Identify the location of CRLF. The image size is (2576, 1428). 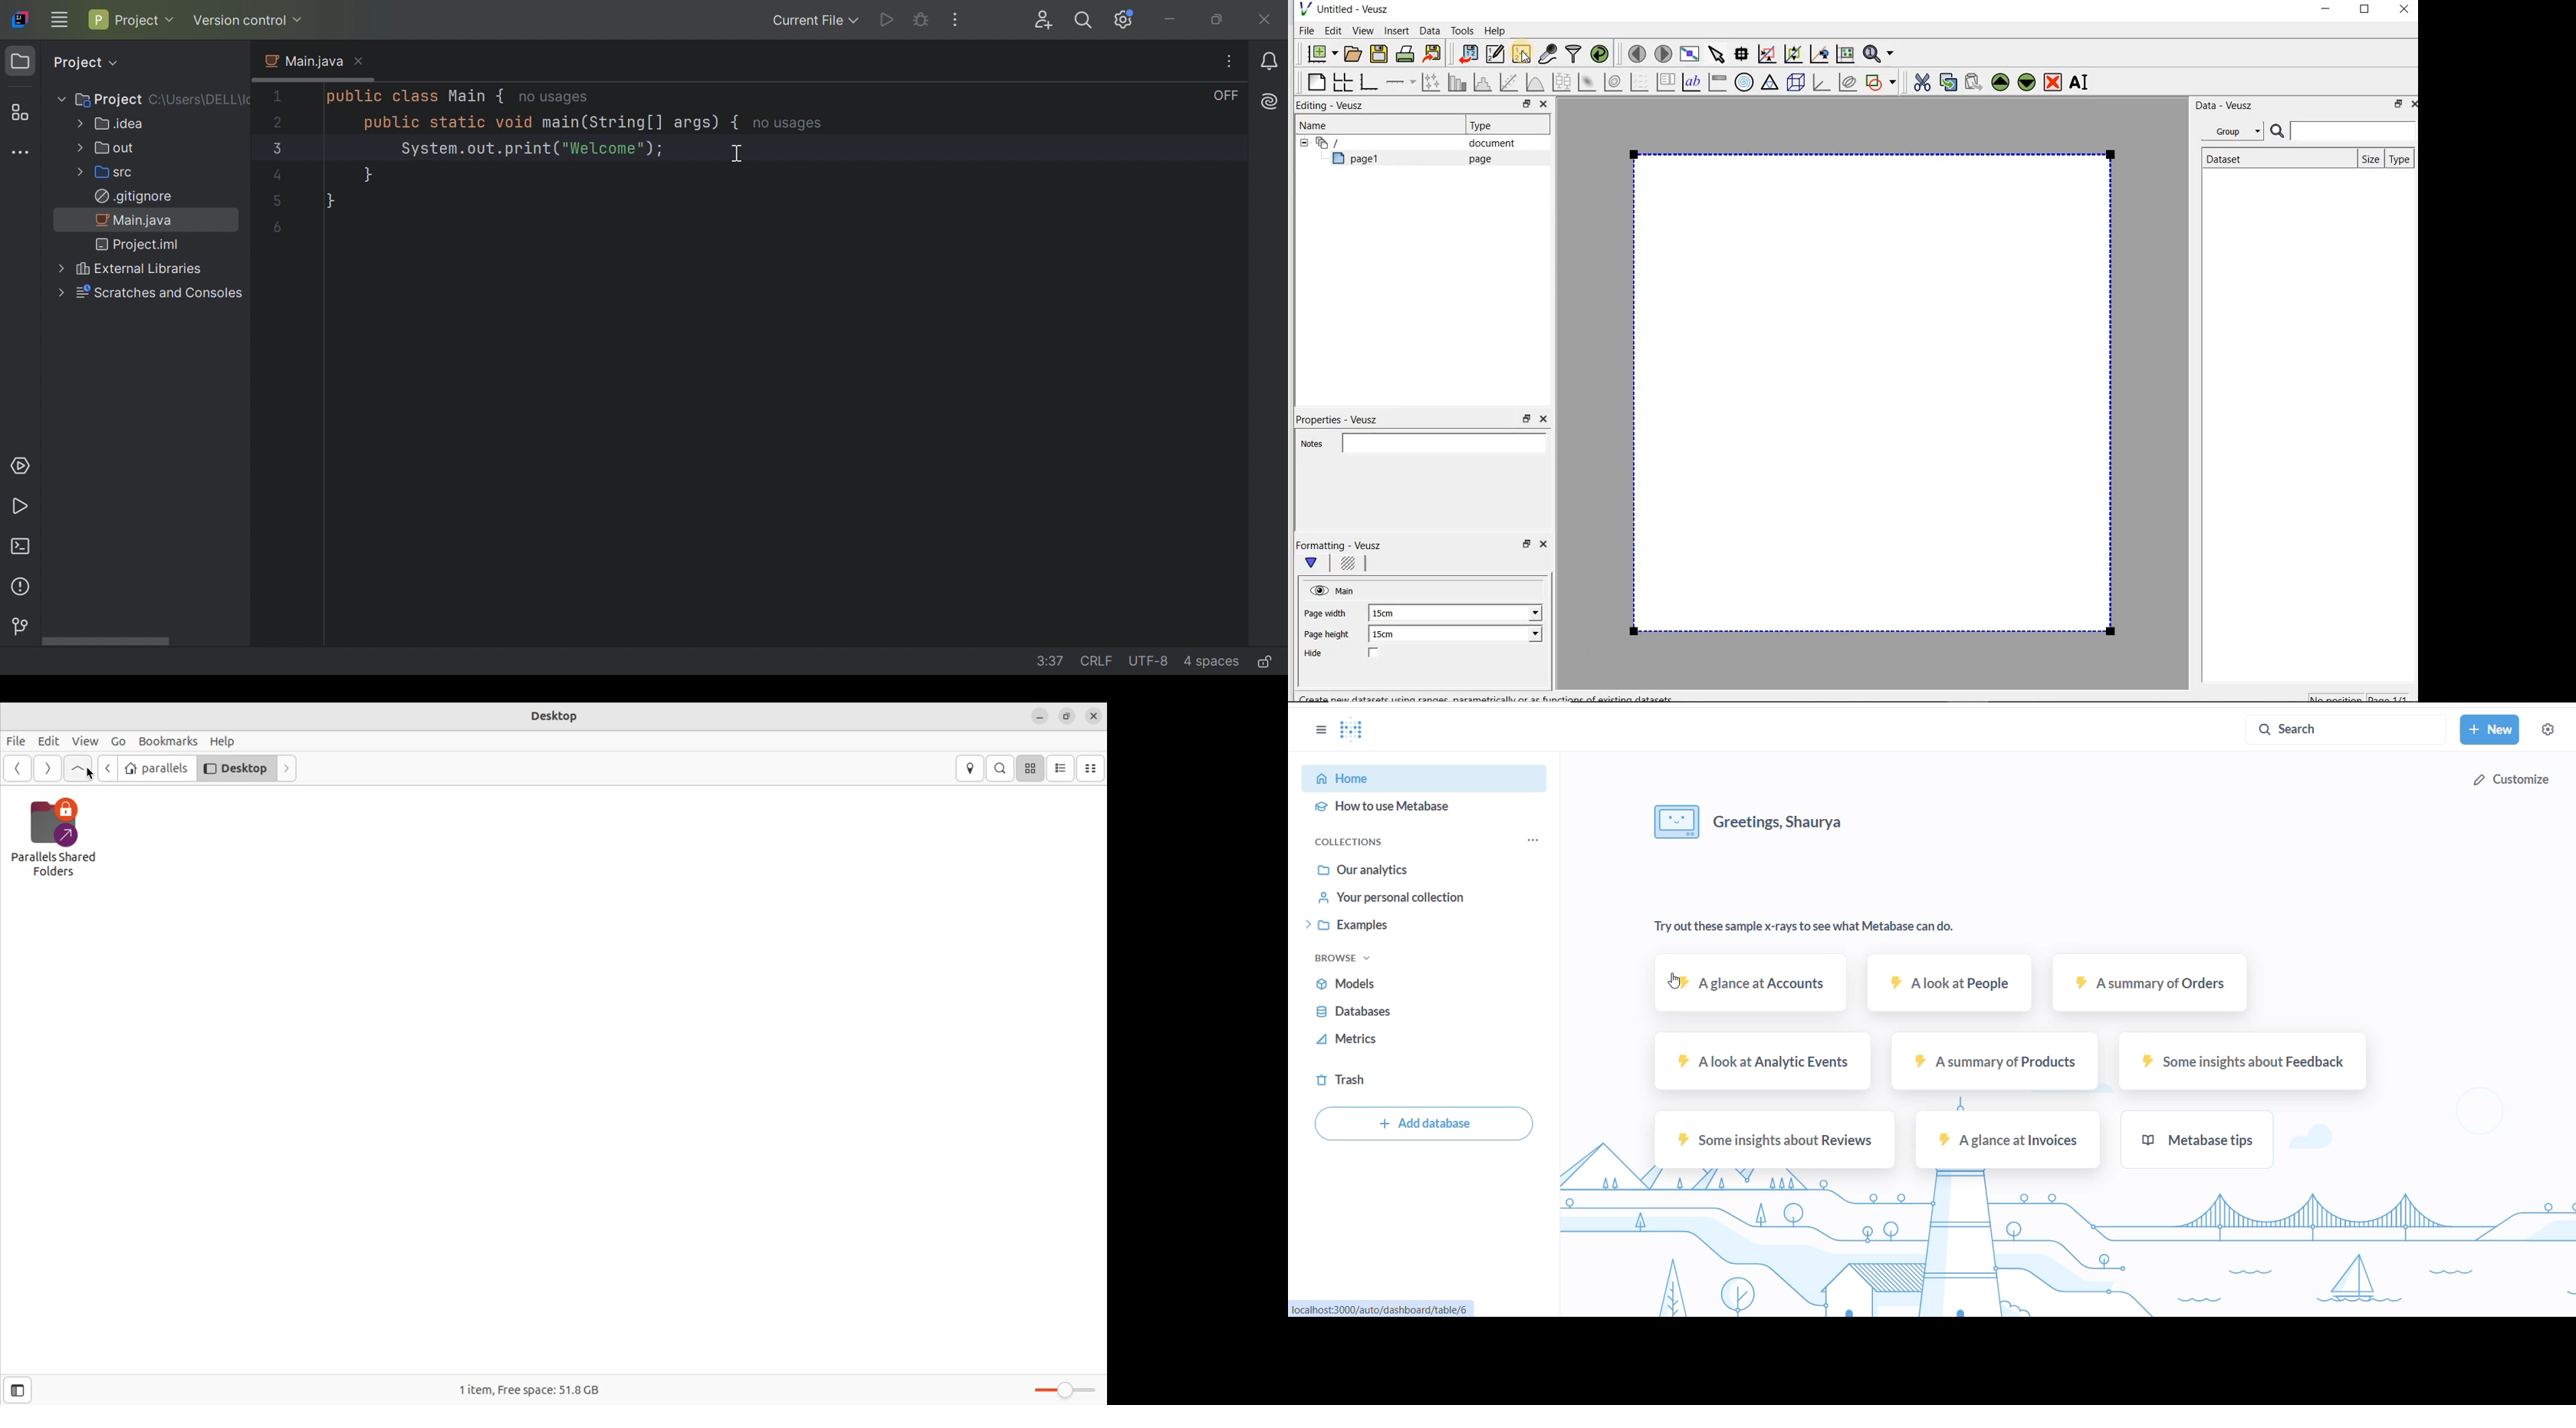
(1098, 661).